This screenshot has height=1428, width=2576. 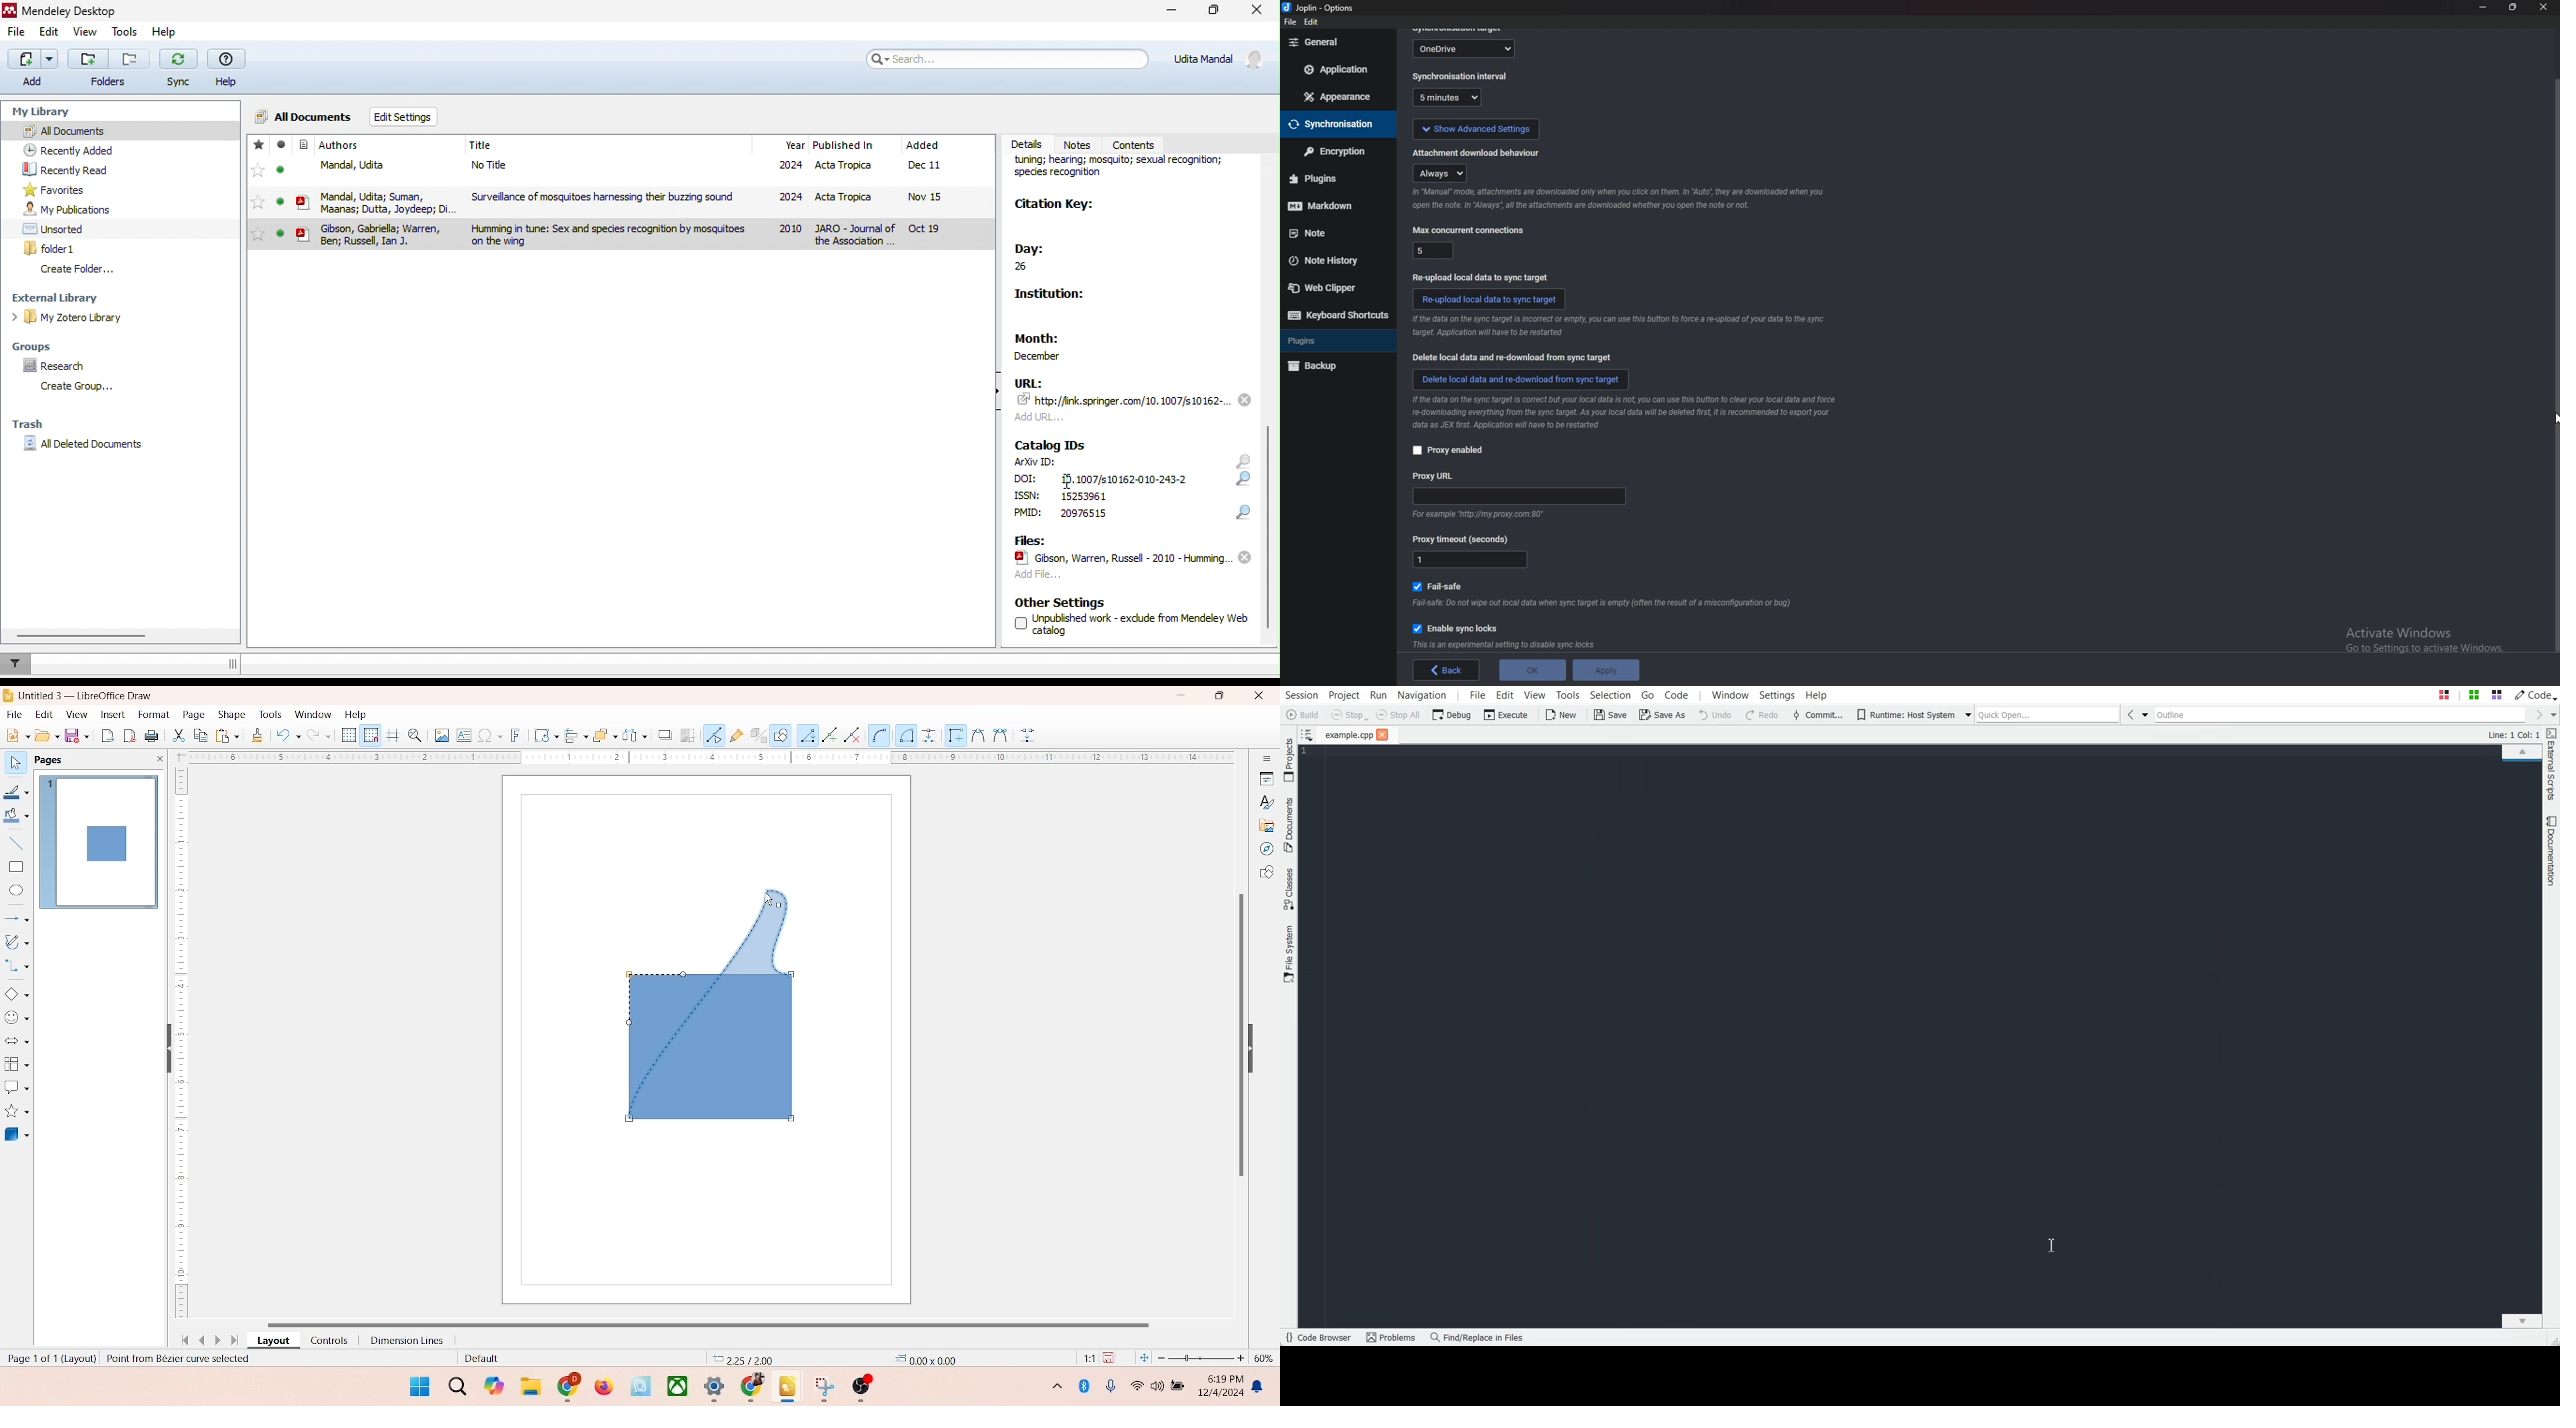 I want to click on external library, so click(x=65, y=298).